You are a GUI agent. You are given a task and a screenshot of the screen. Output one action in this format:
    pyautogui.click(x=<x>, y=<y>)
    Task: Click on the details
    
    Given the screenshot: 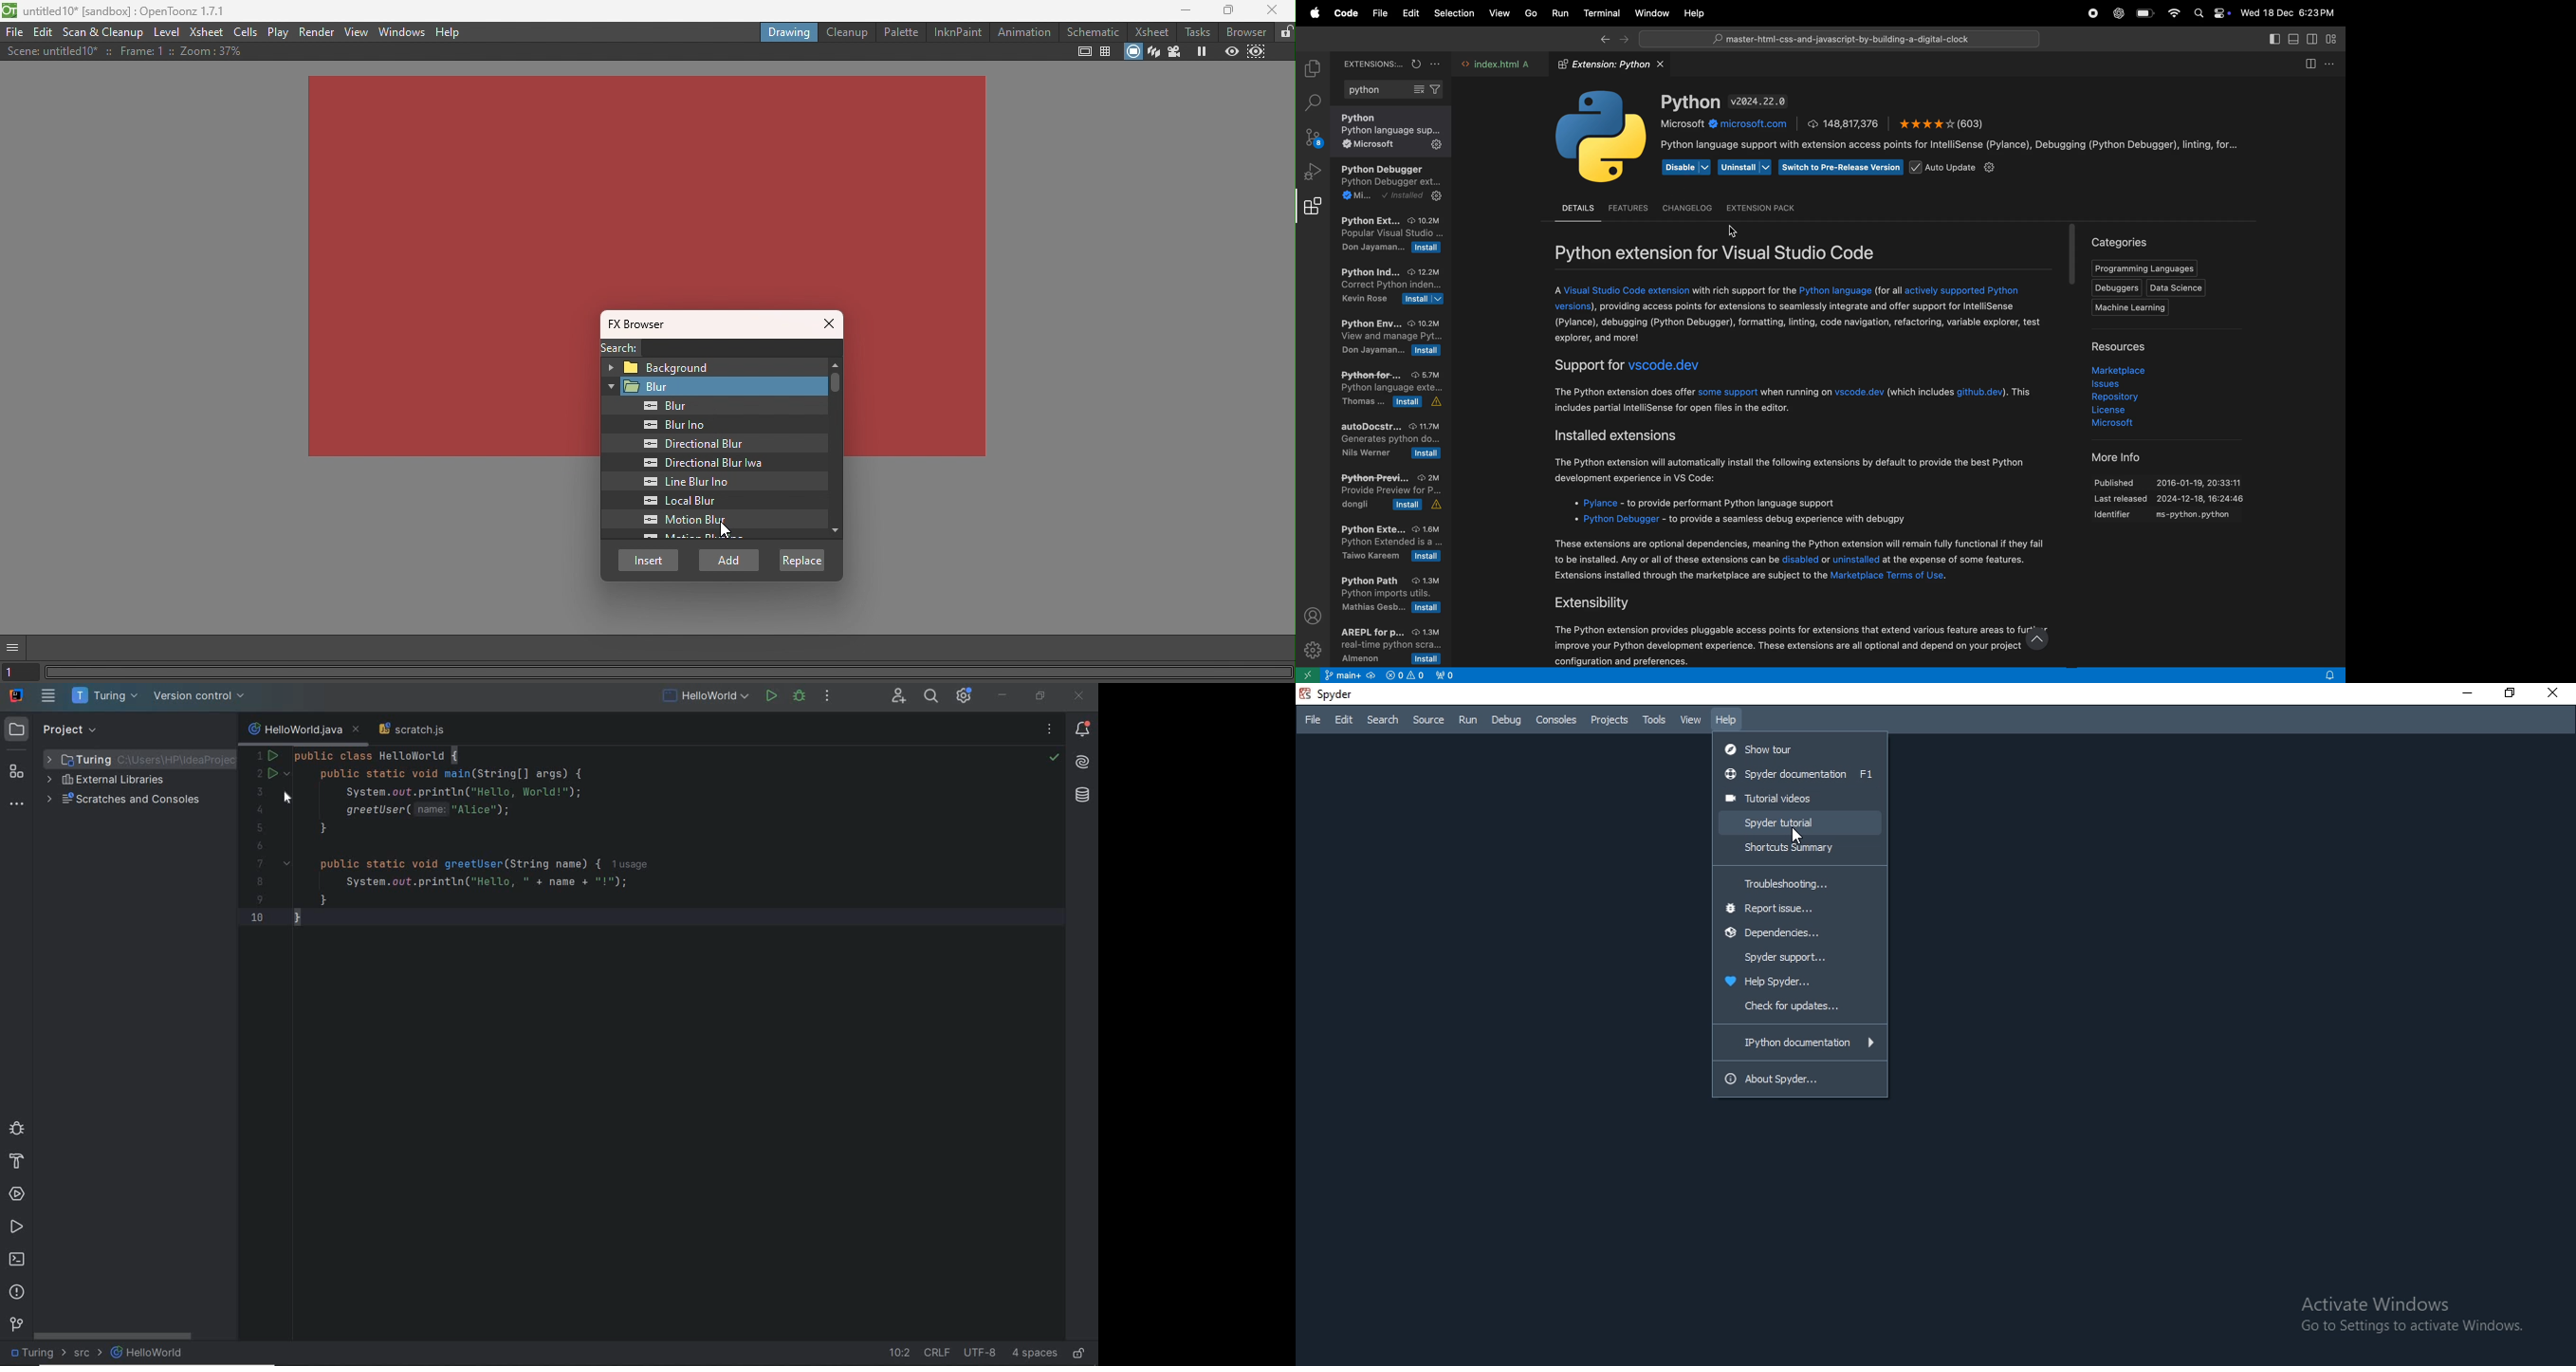 What is the action you would take?
    pyautogui.click(x=1576, y=208)
    